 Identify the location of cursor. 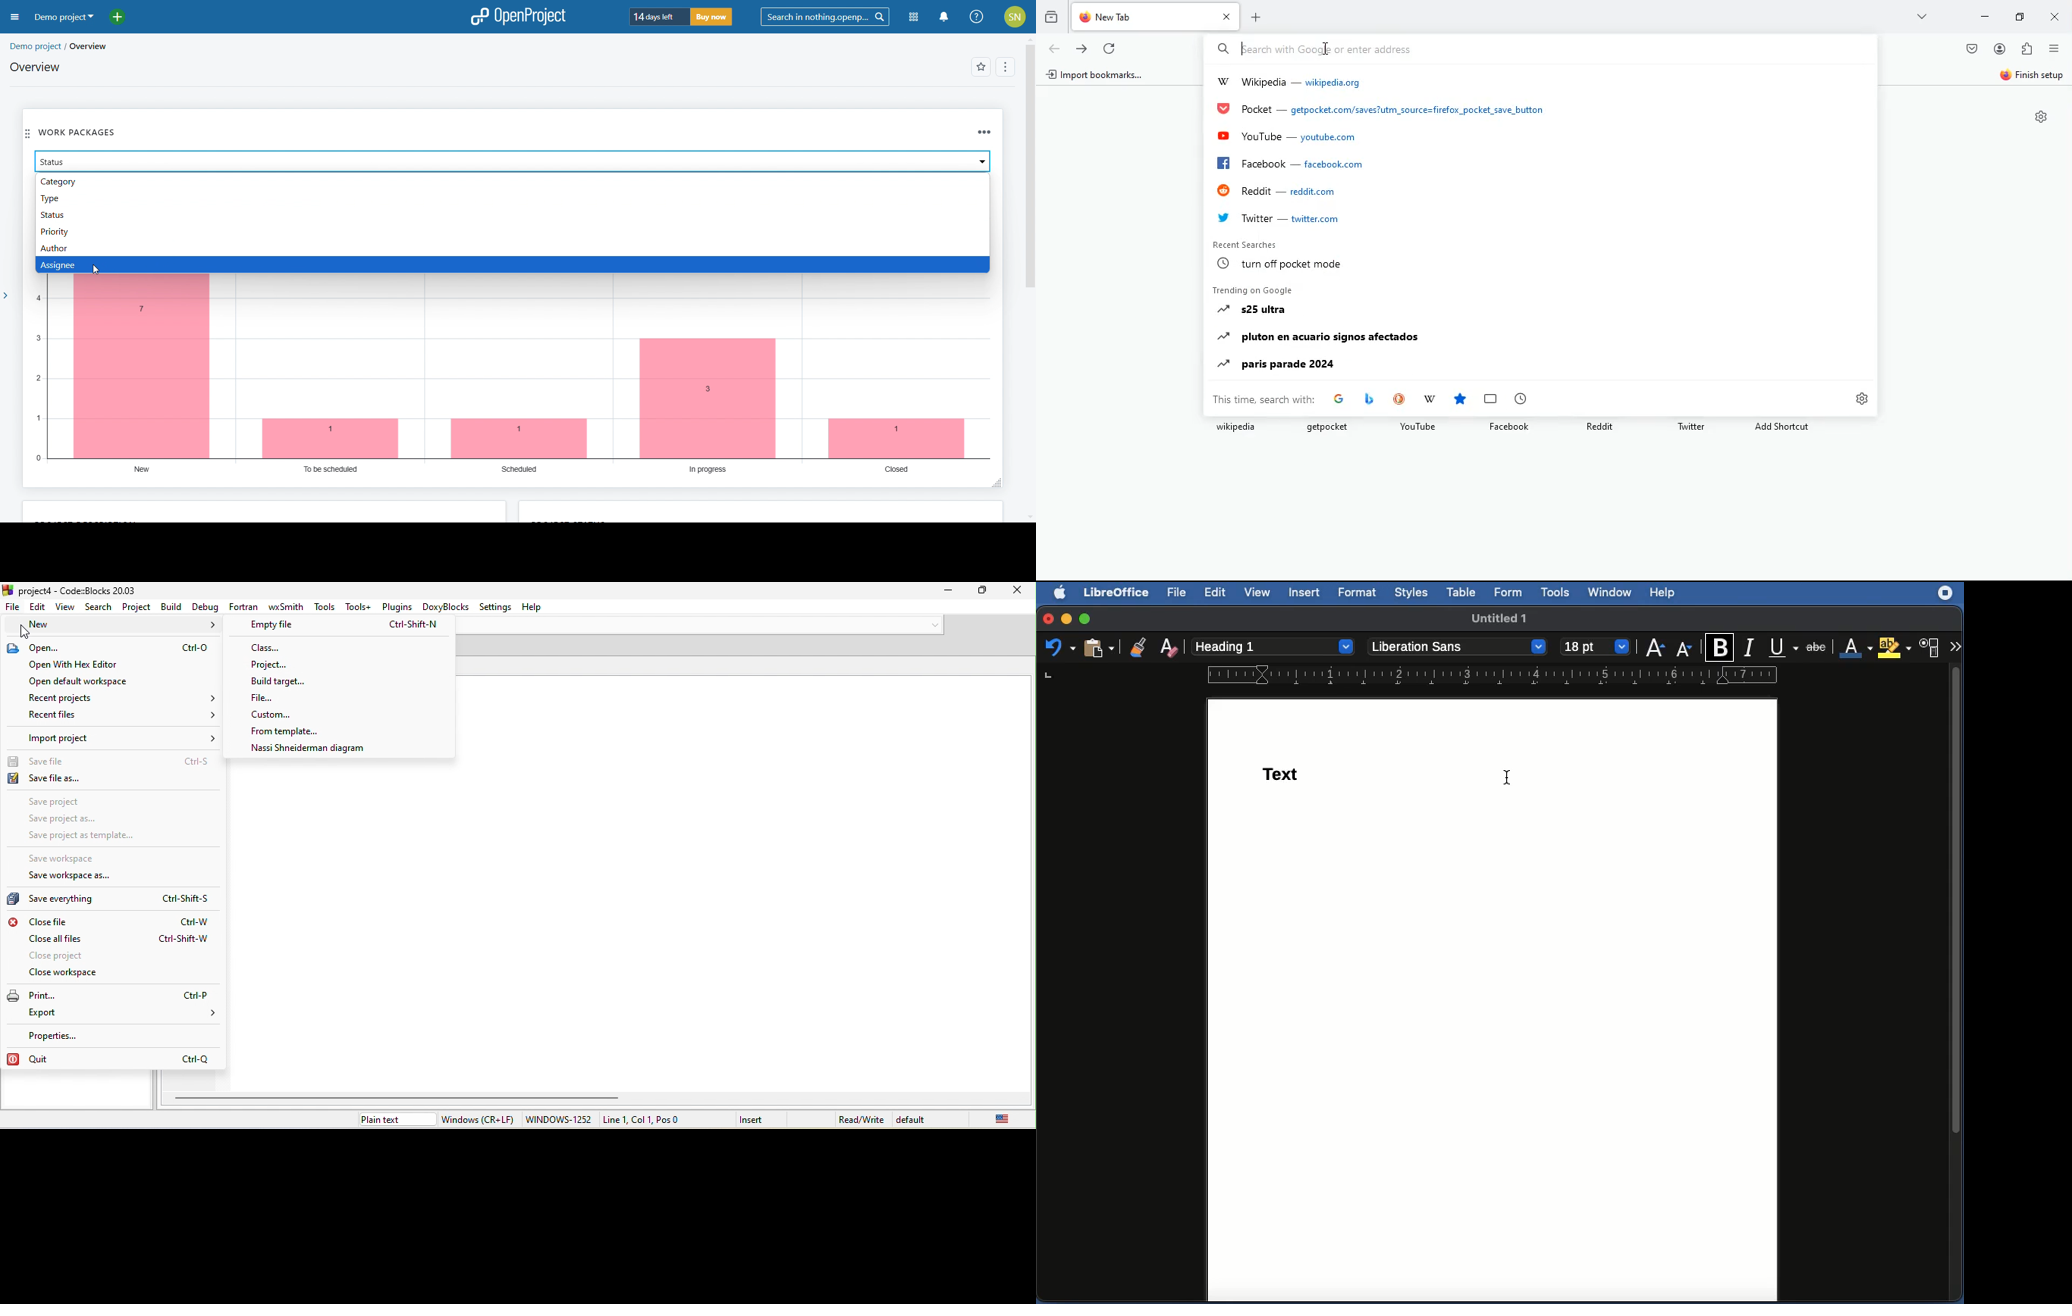
(1507, 777).